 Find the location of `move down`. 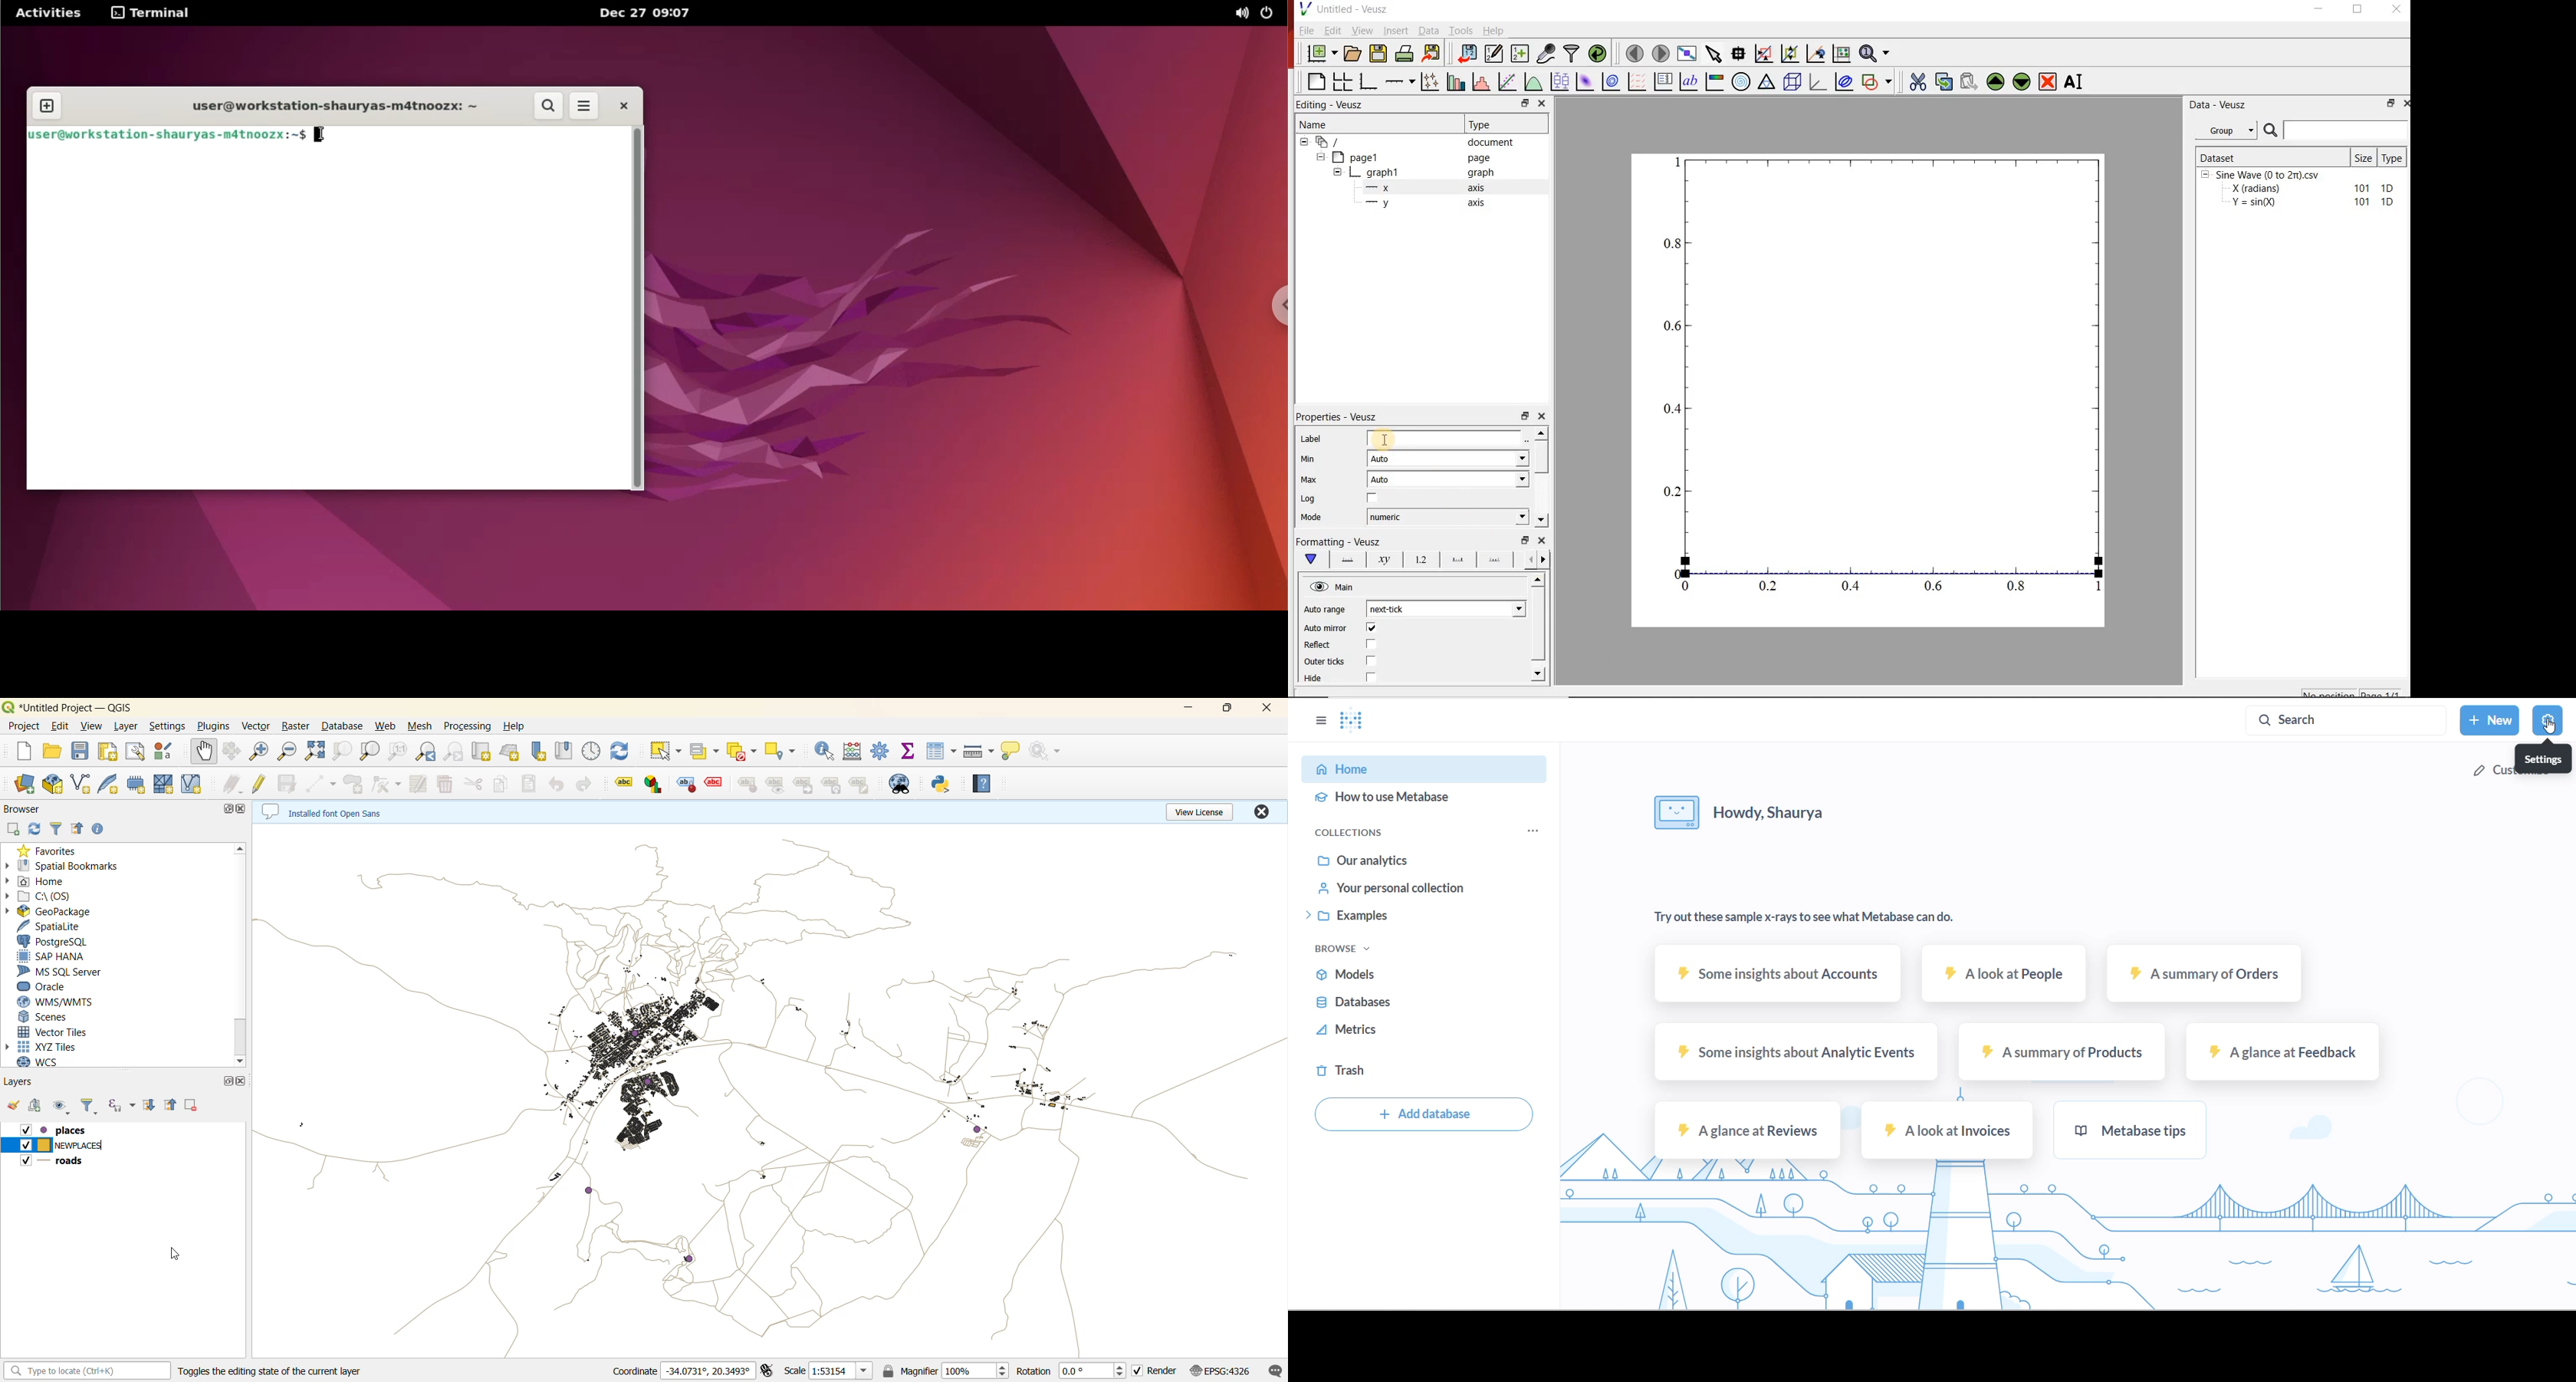

move down is located at coordinates (2022, 83).